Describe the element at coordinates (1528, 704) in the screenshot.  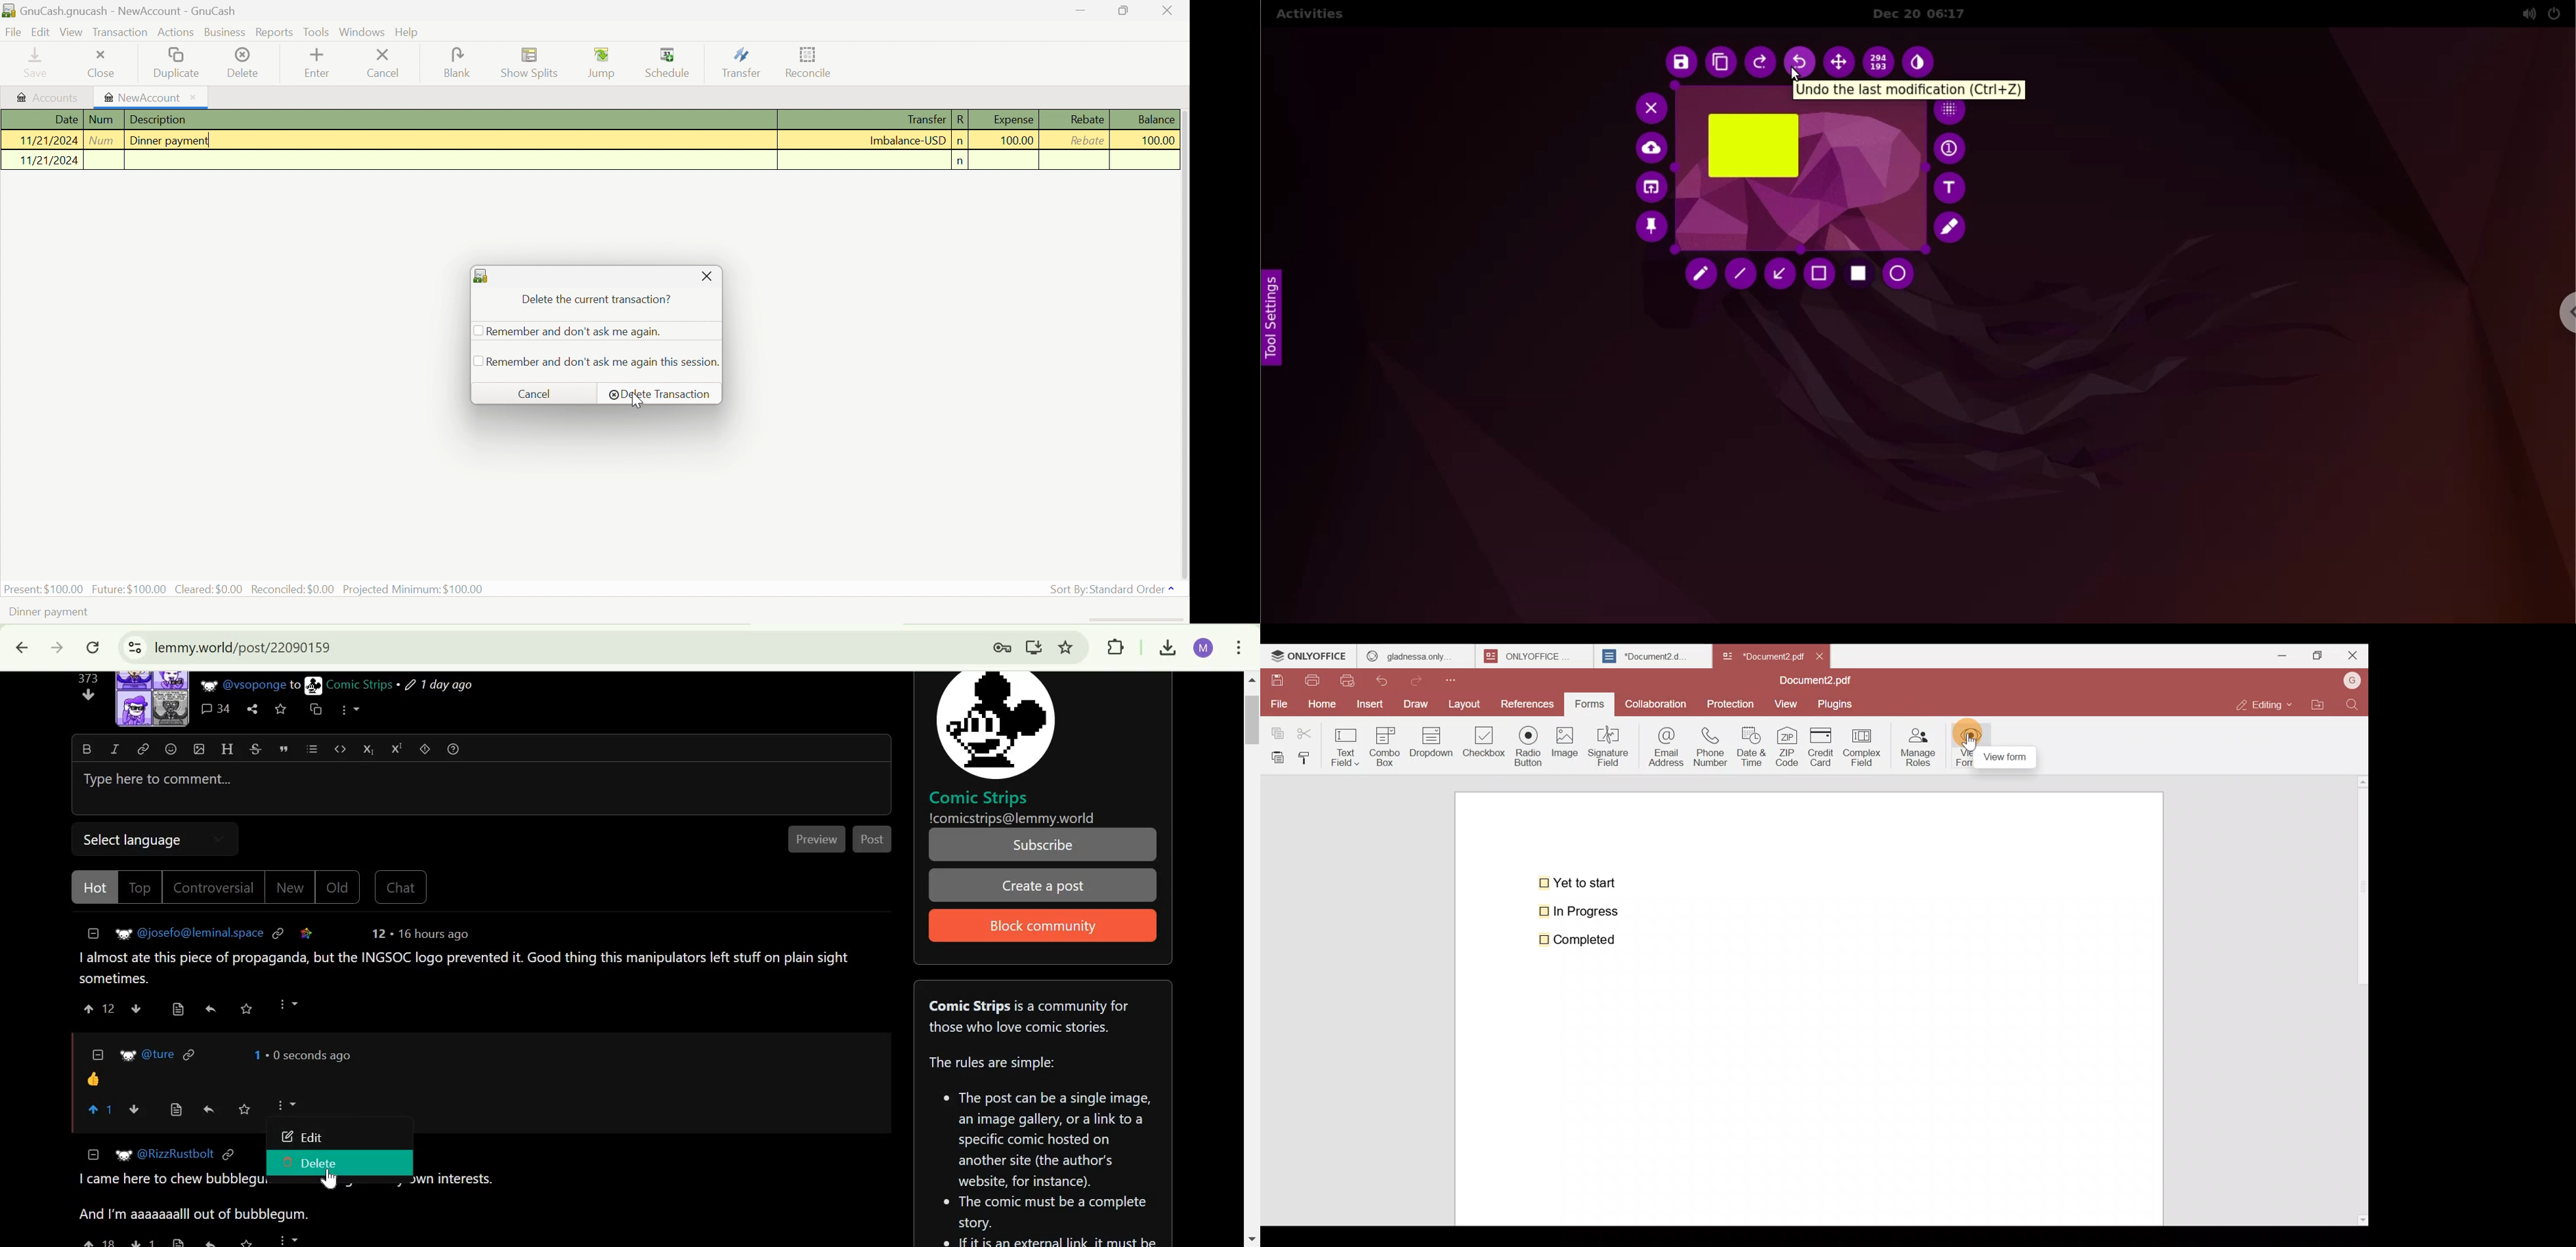
I see `References` at that location.